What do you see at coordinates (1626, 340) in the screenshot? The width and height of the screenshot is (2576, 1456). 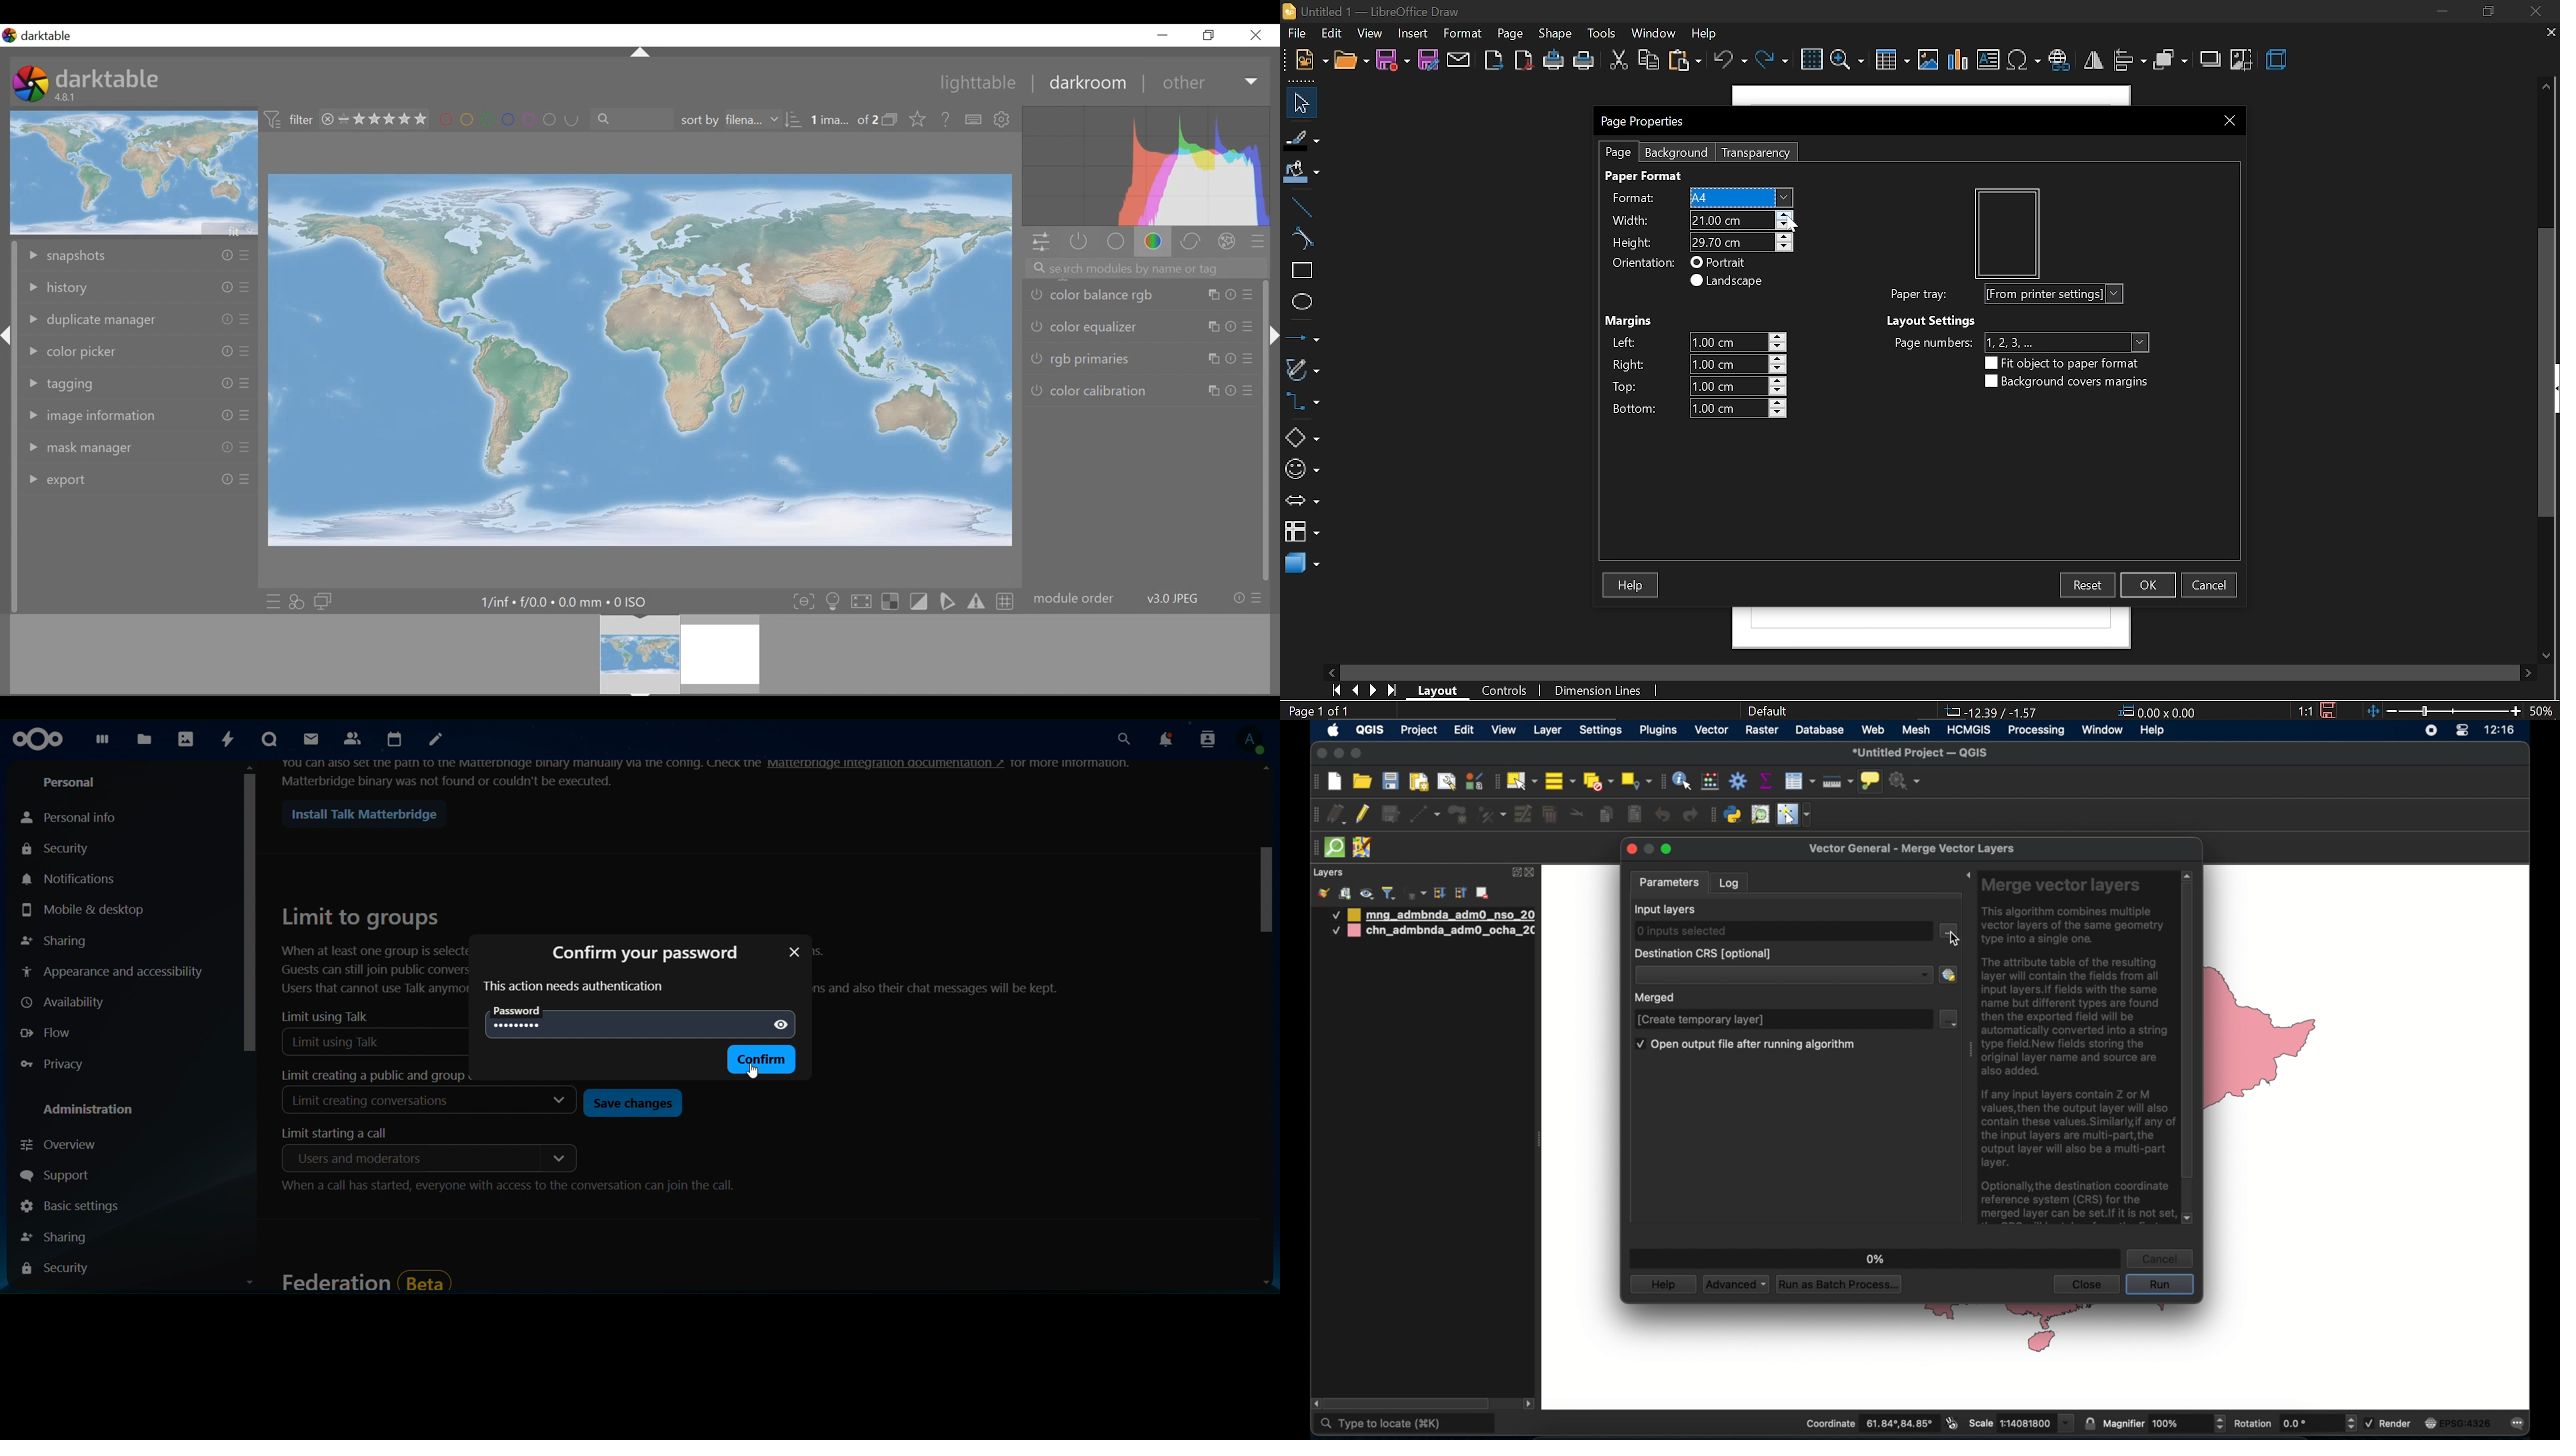 I see `left margin` at bounding box center [1626, 340].